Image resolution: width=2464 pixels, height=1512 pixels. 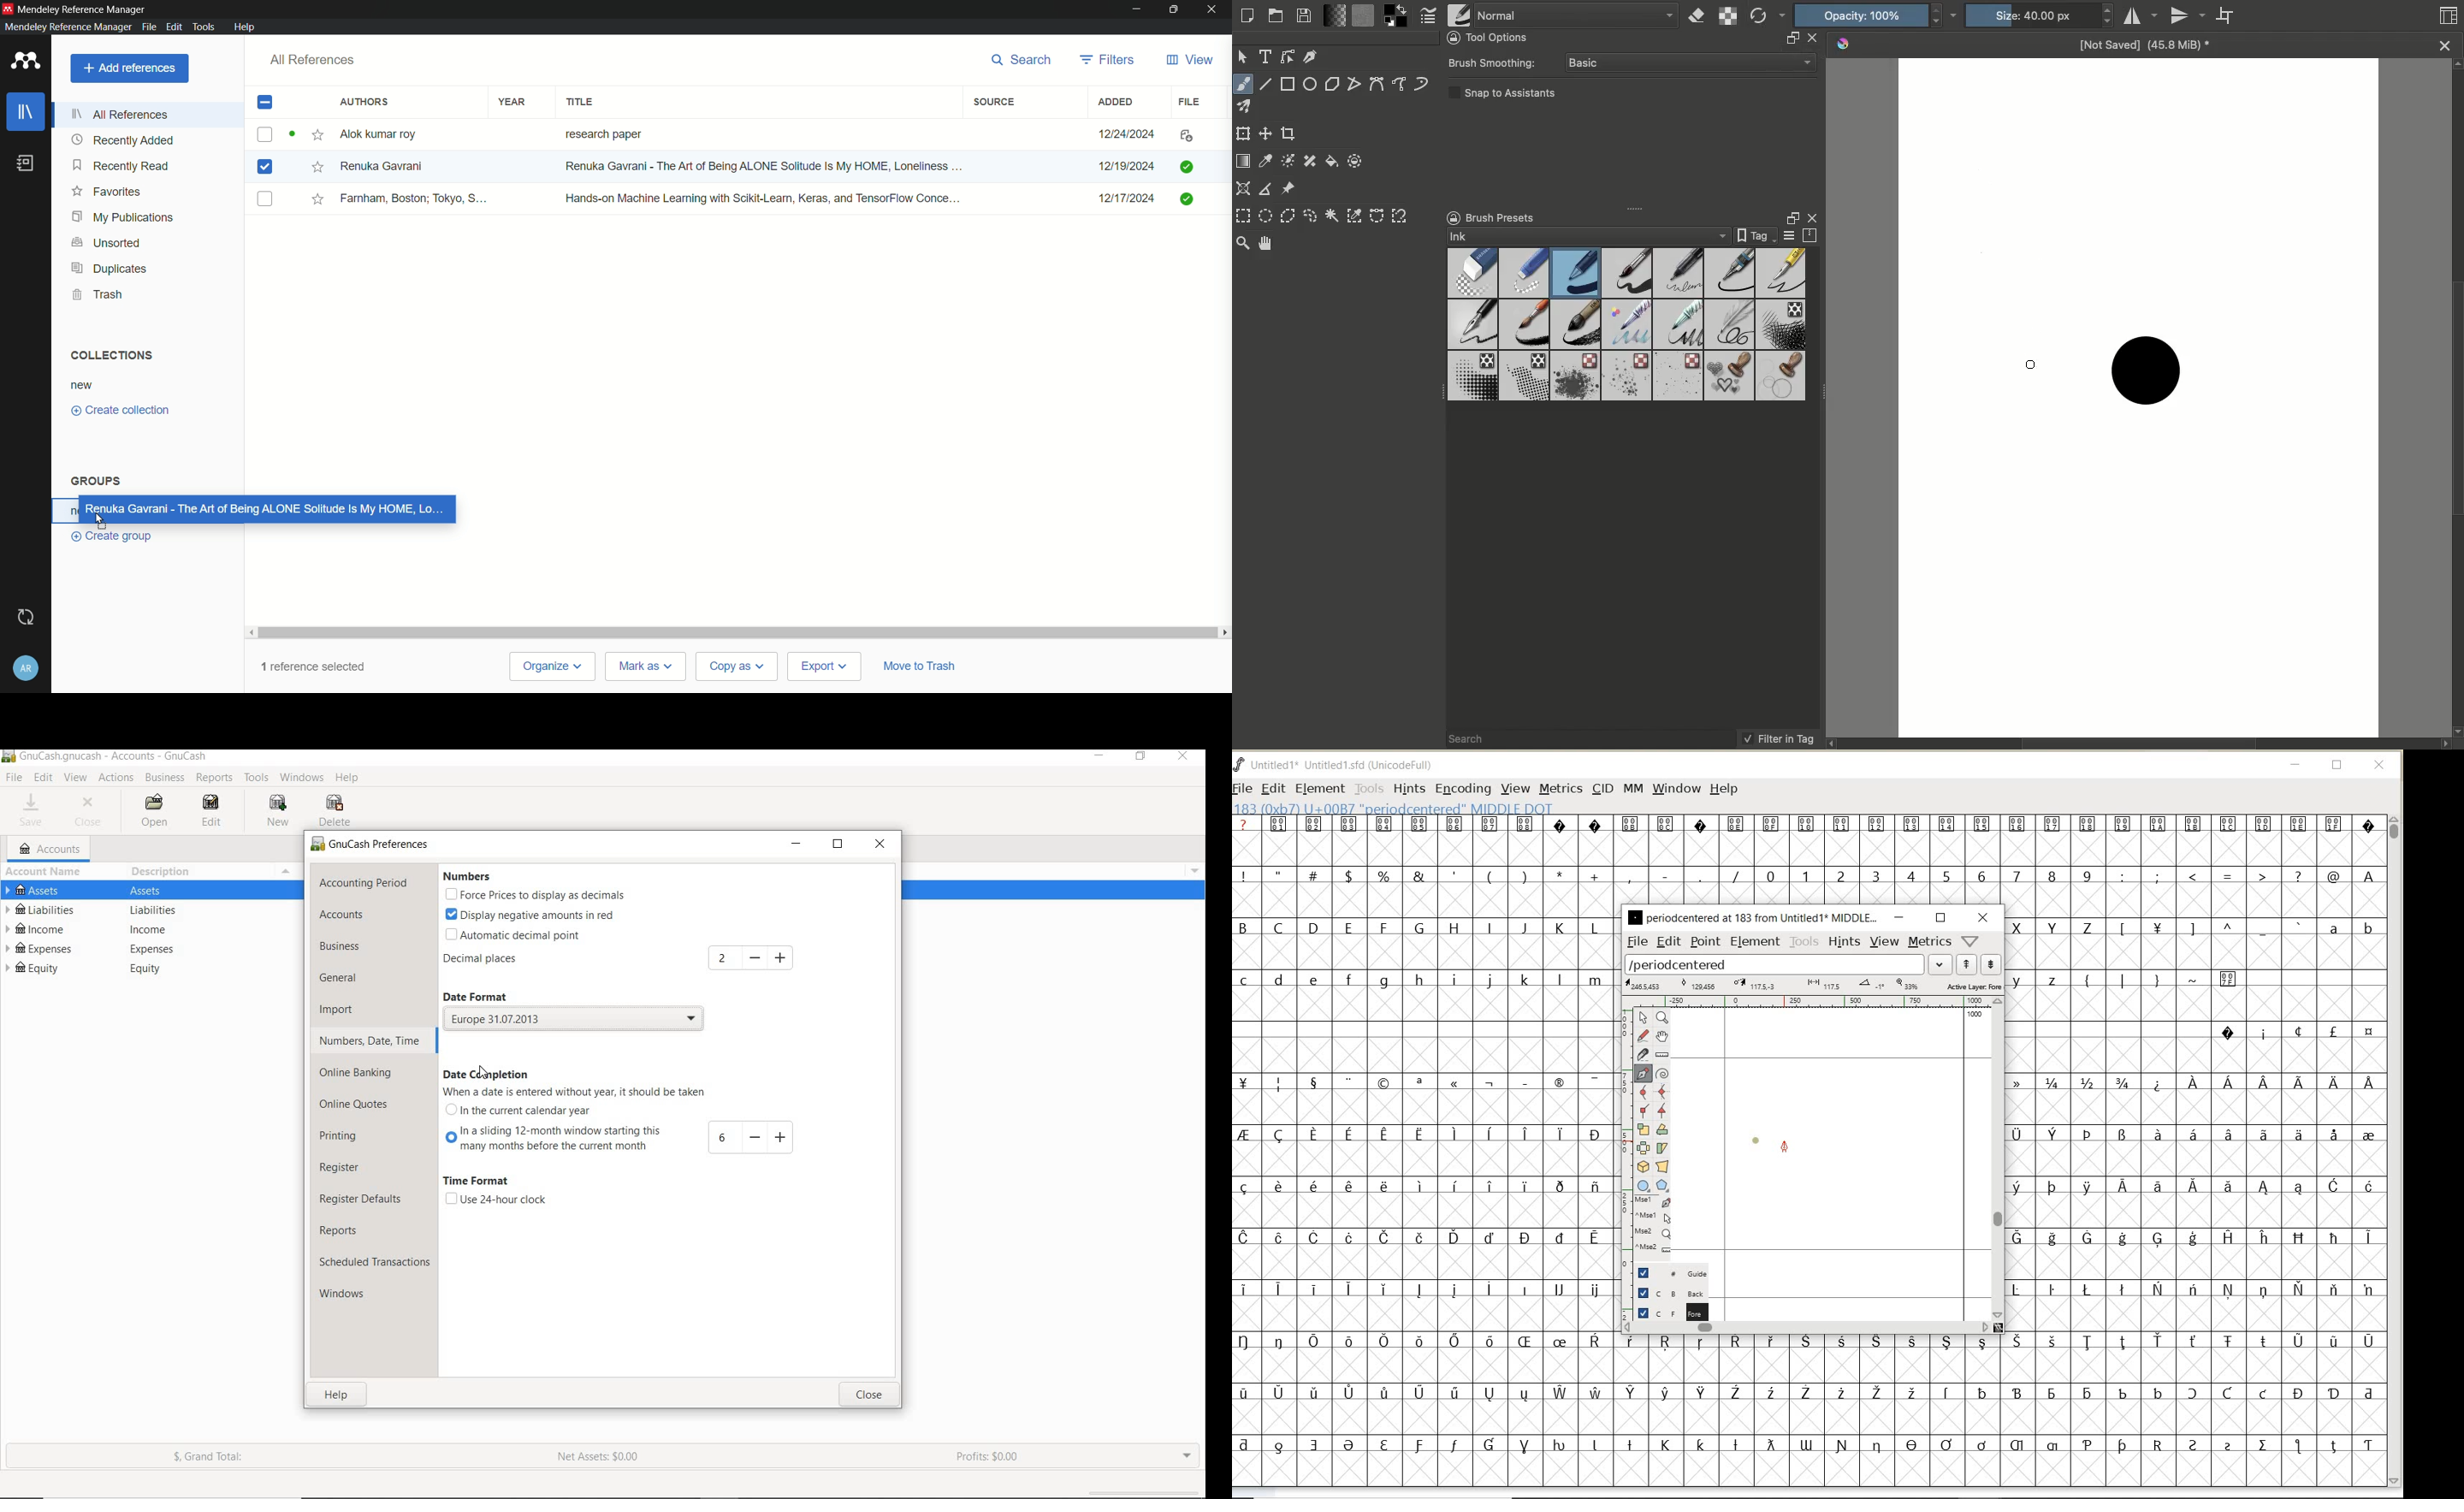 I want to click on Line, so click(x=1265, y=84).